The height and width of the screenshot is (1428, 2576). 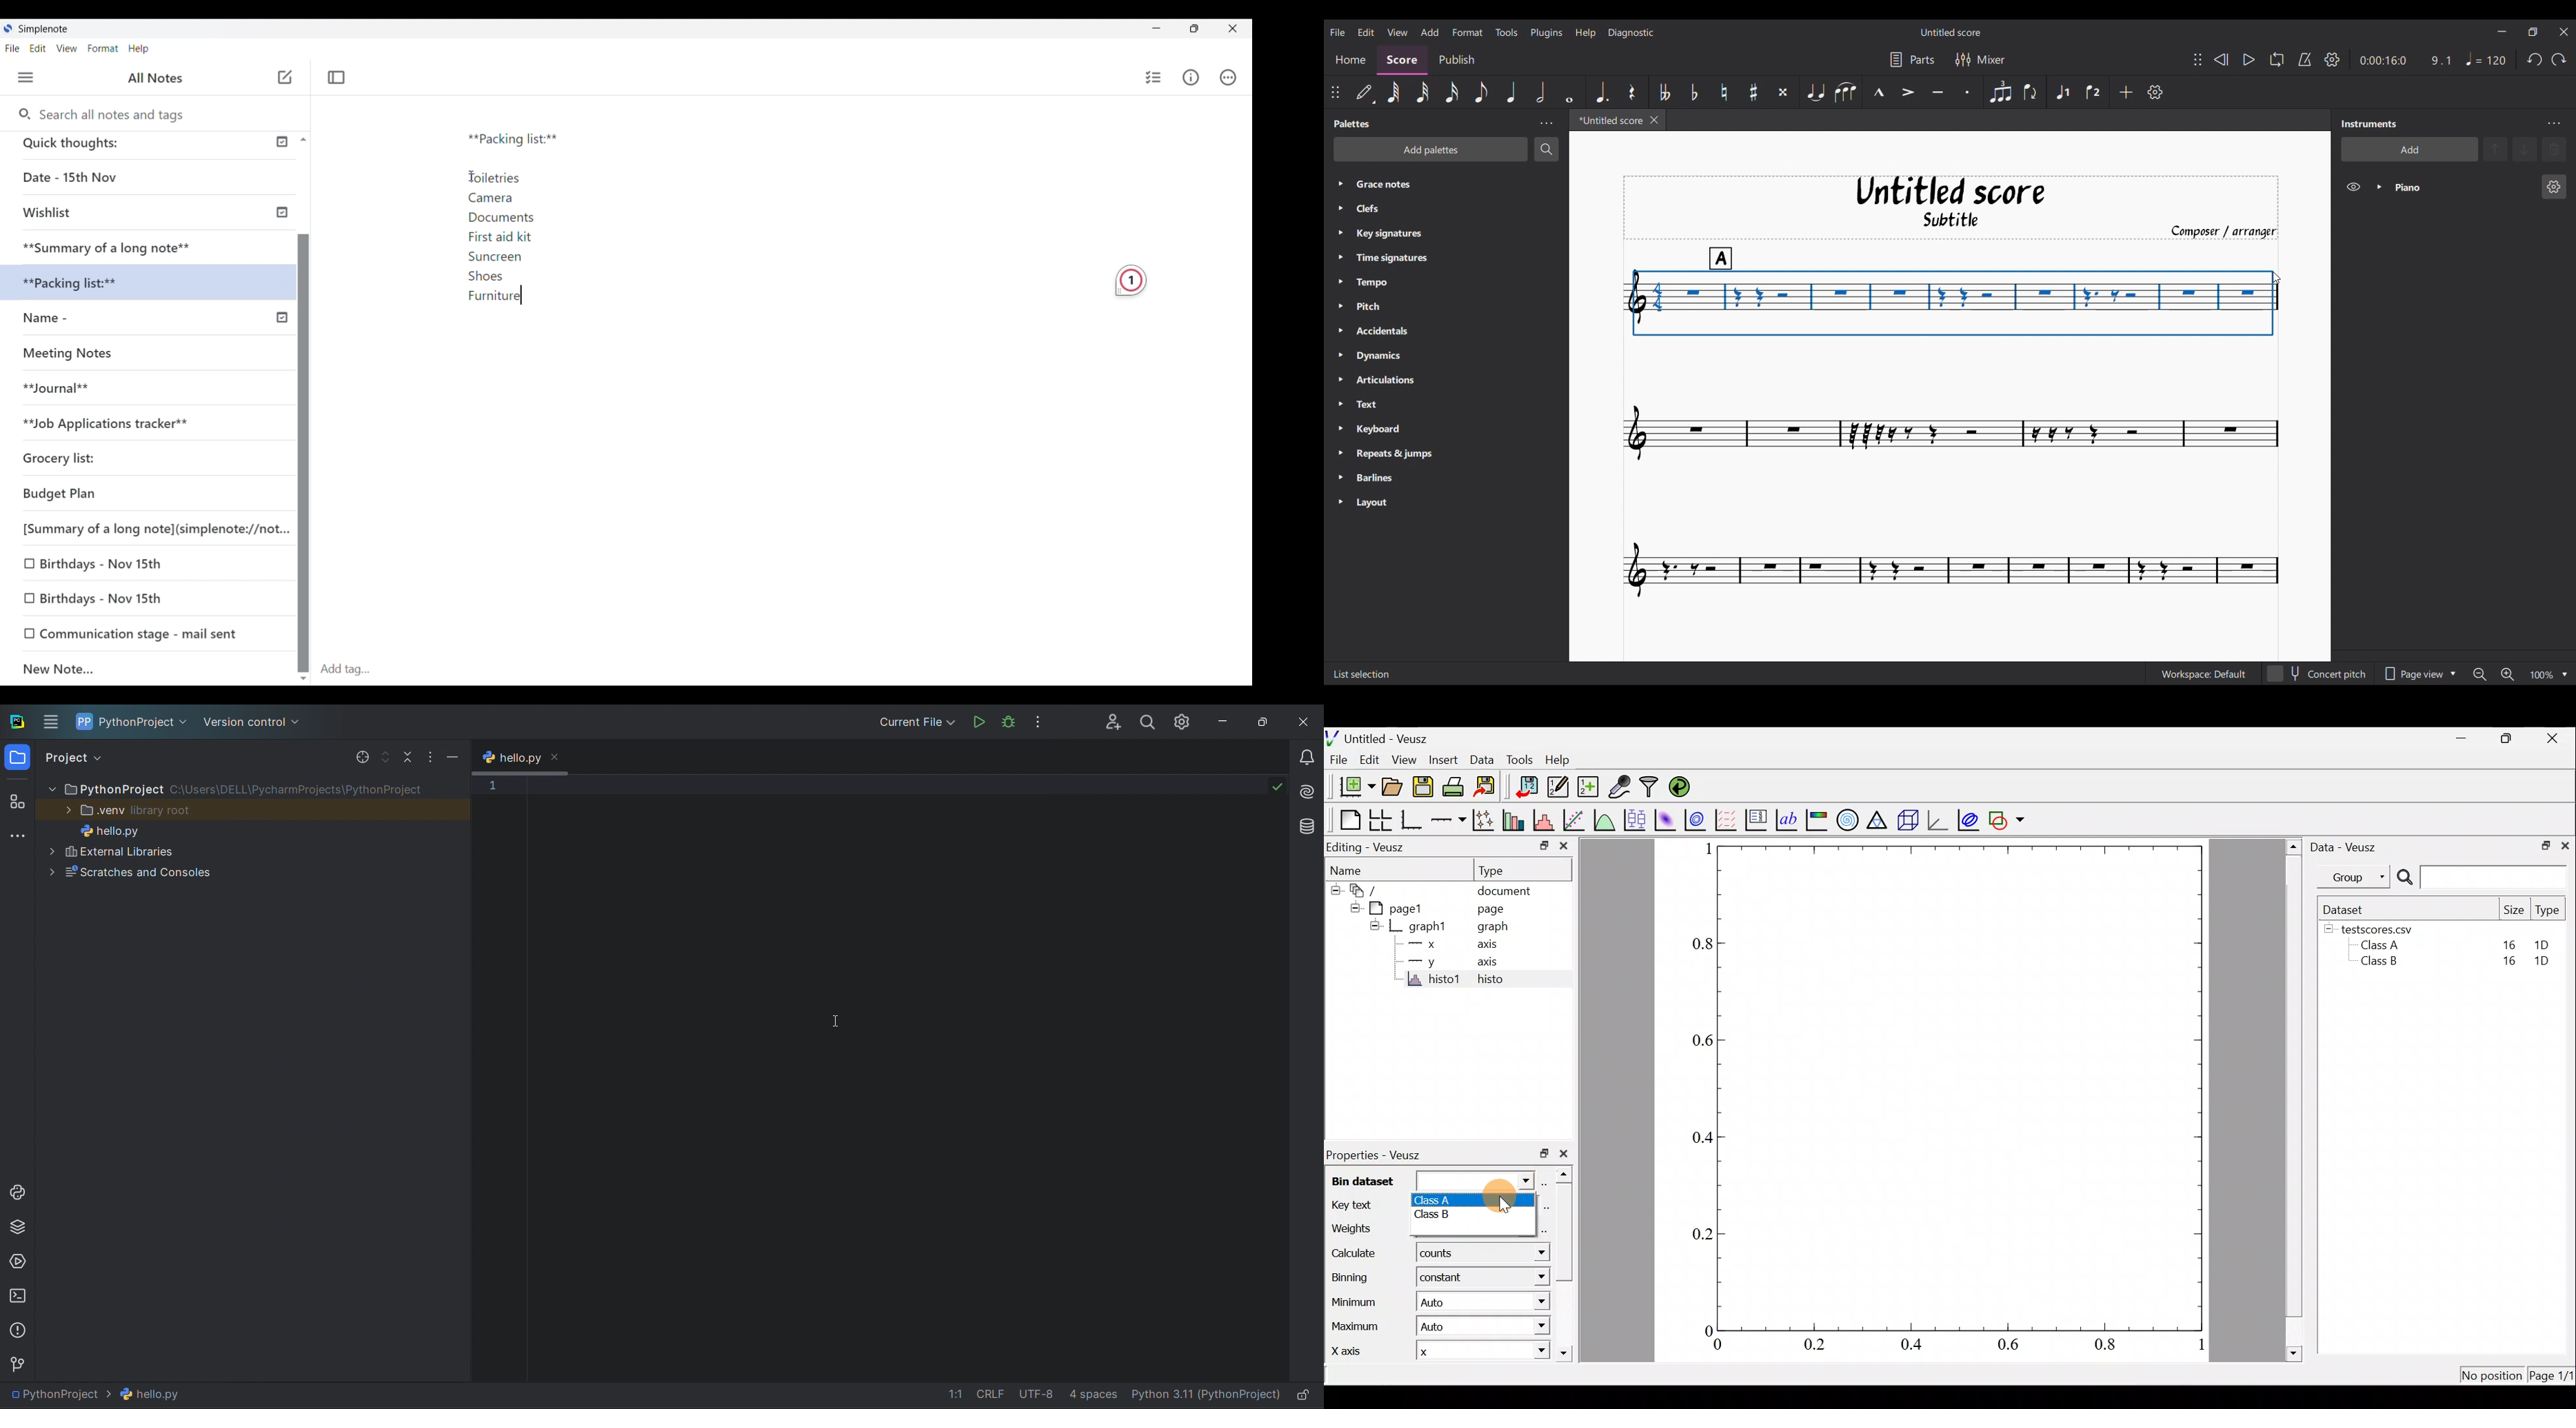 I want to click on Whole note, so click(x=1569, y=92).